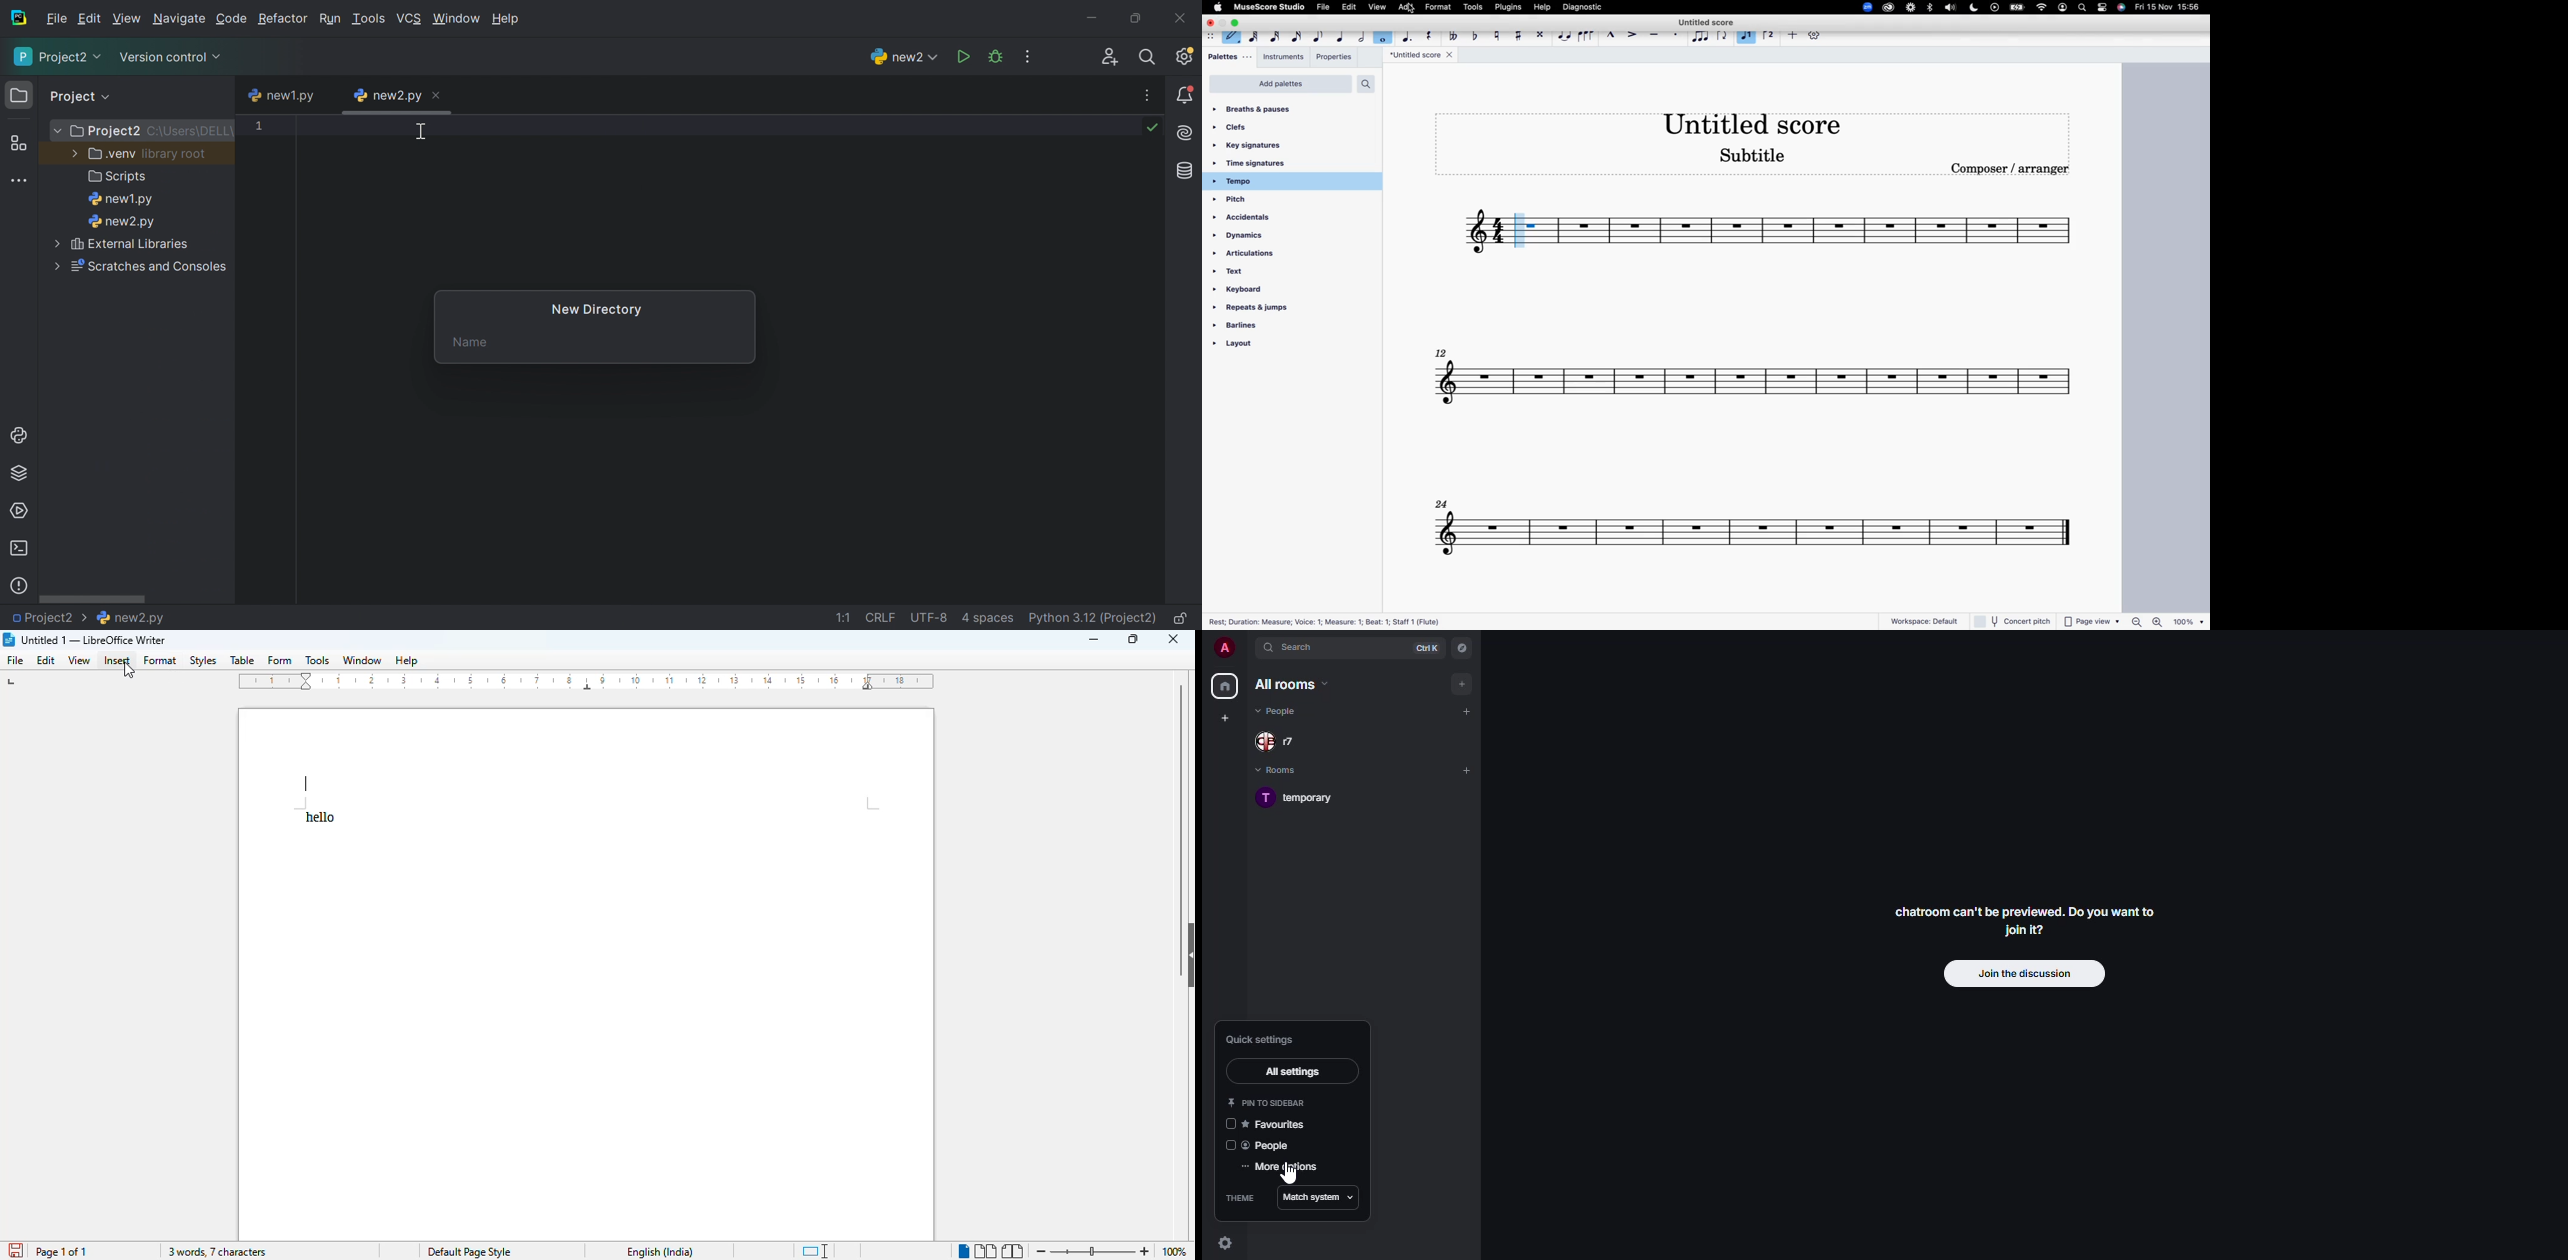 The height and width of the screenshot is (1260, 2576). I want to click on score title, so click(1710, 21).